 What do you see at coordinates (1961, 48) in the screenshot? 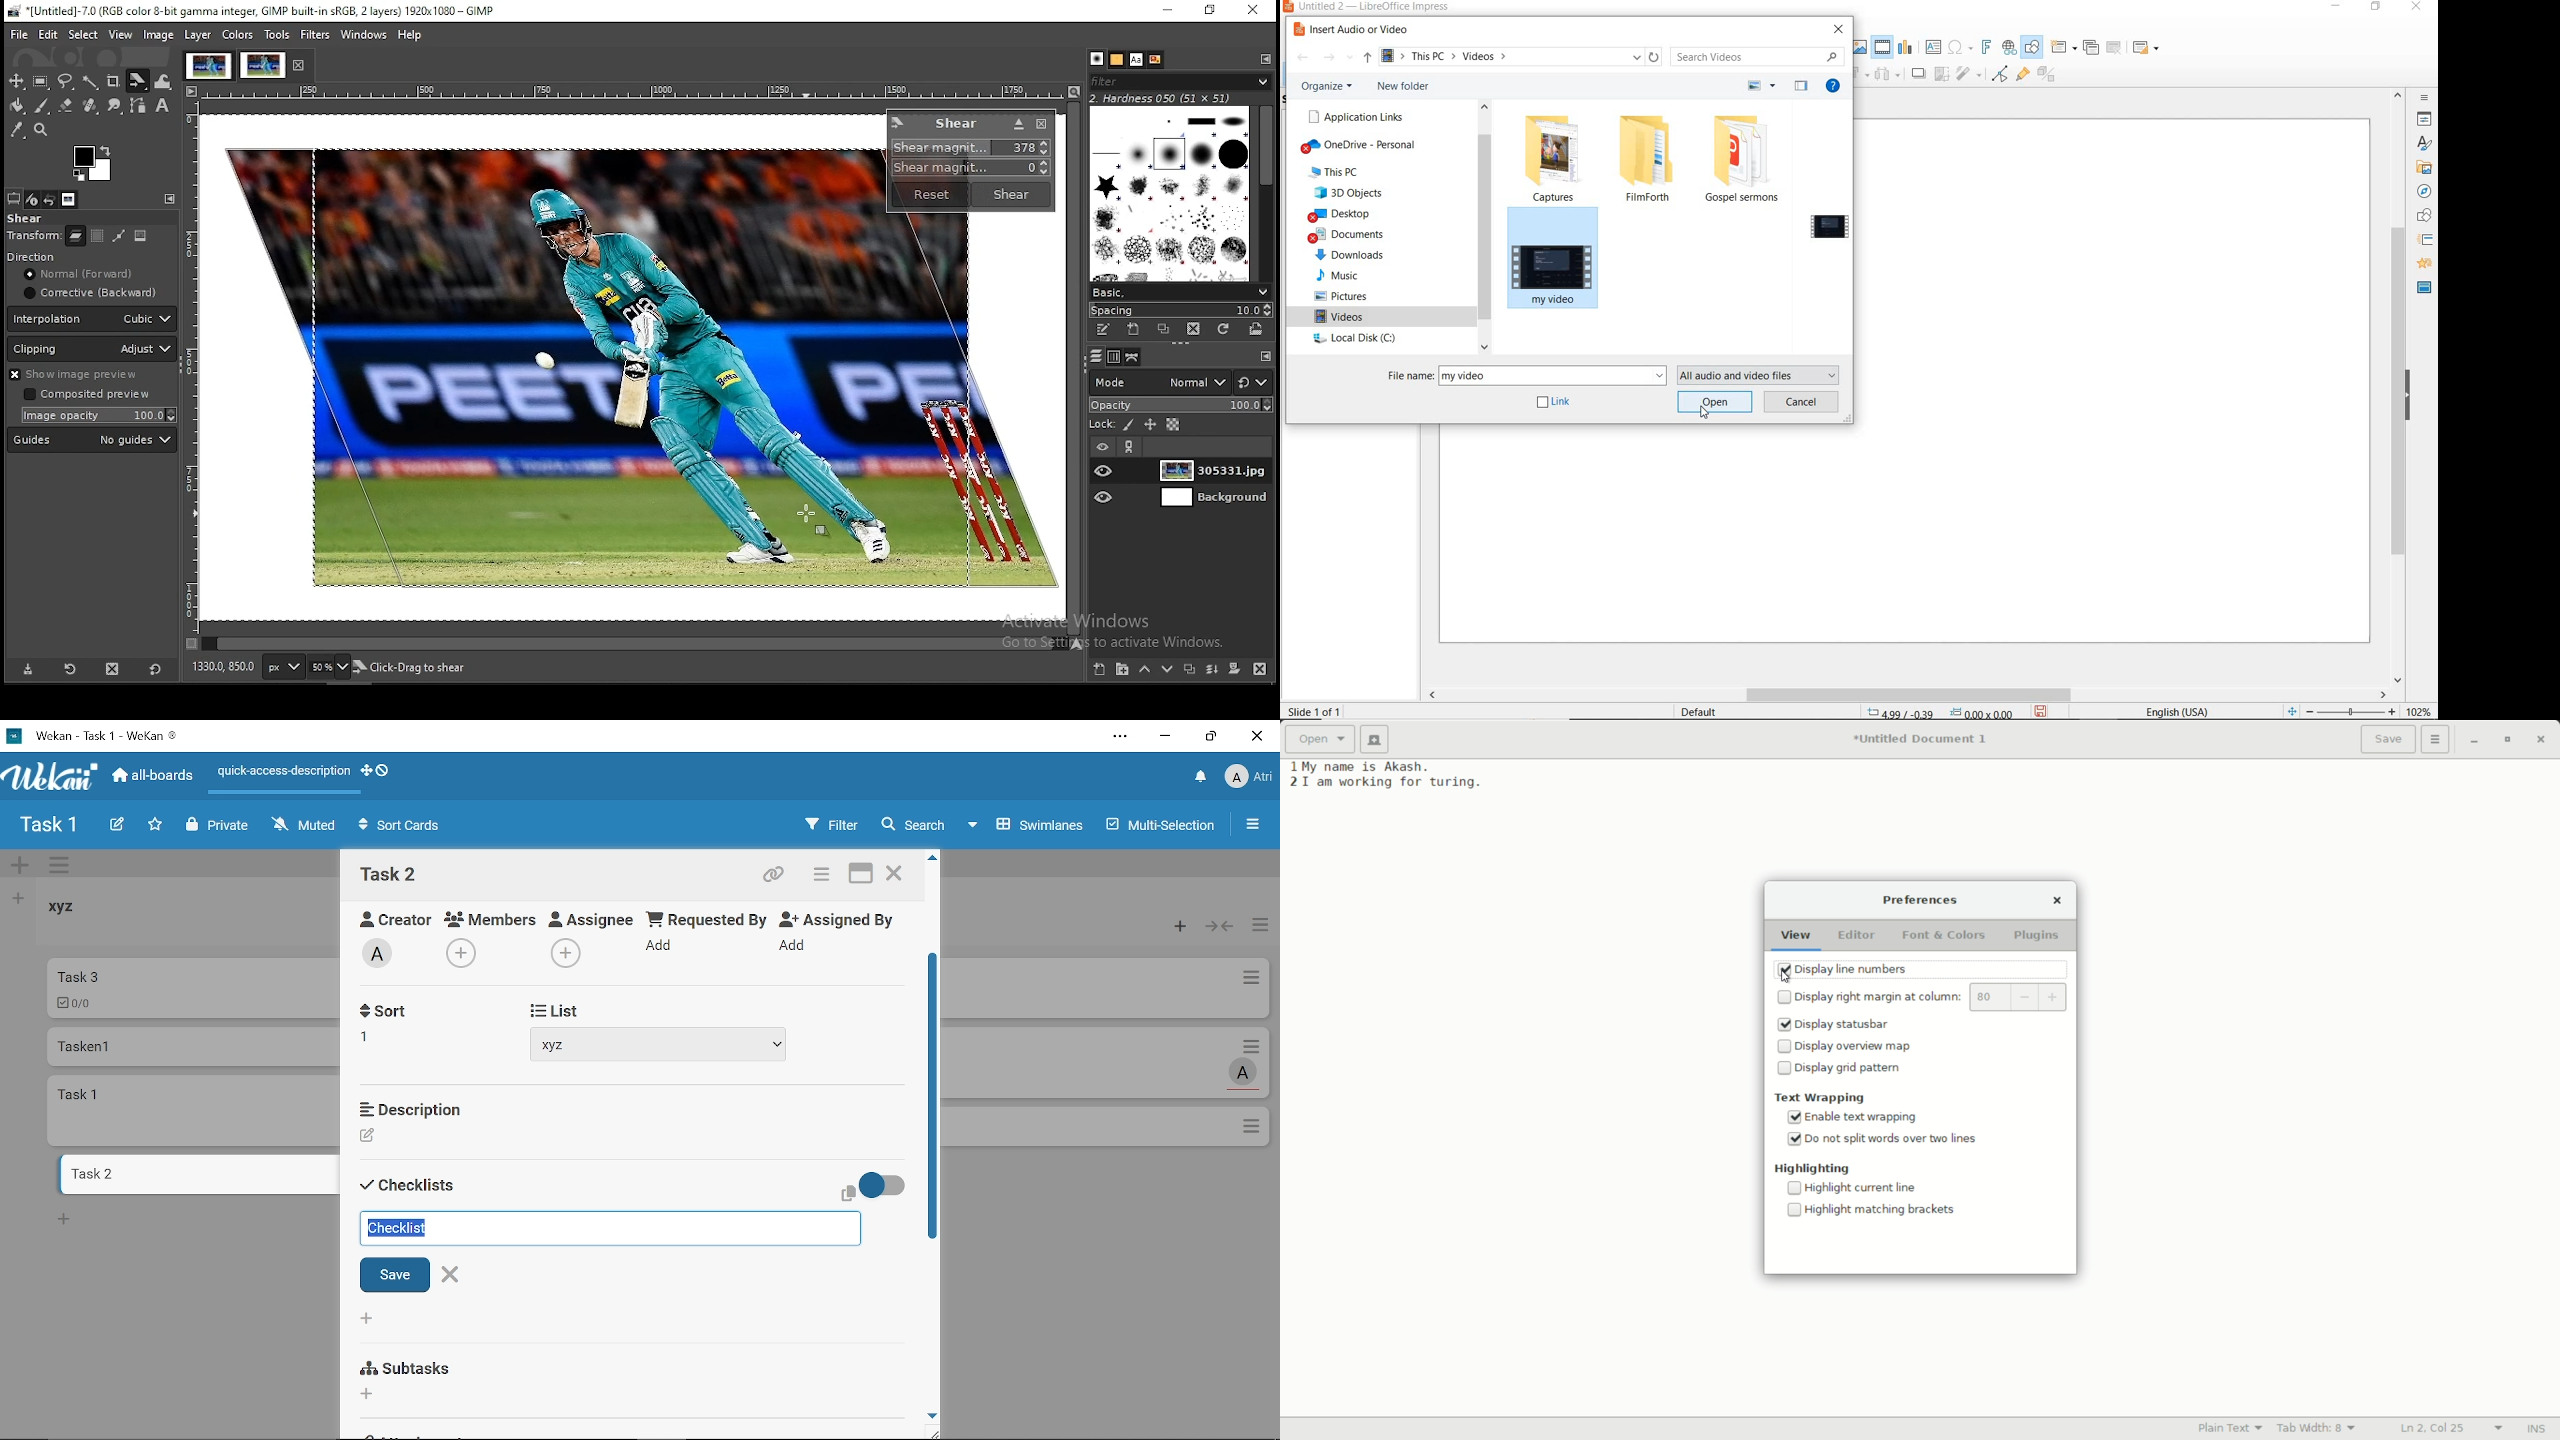
I see `INSERT SPECIAL CHARACTERS` at bounding box center [1961, 48].